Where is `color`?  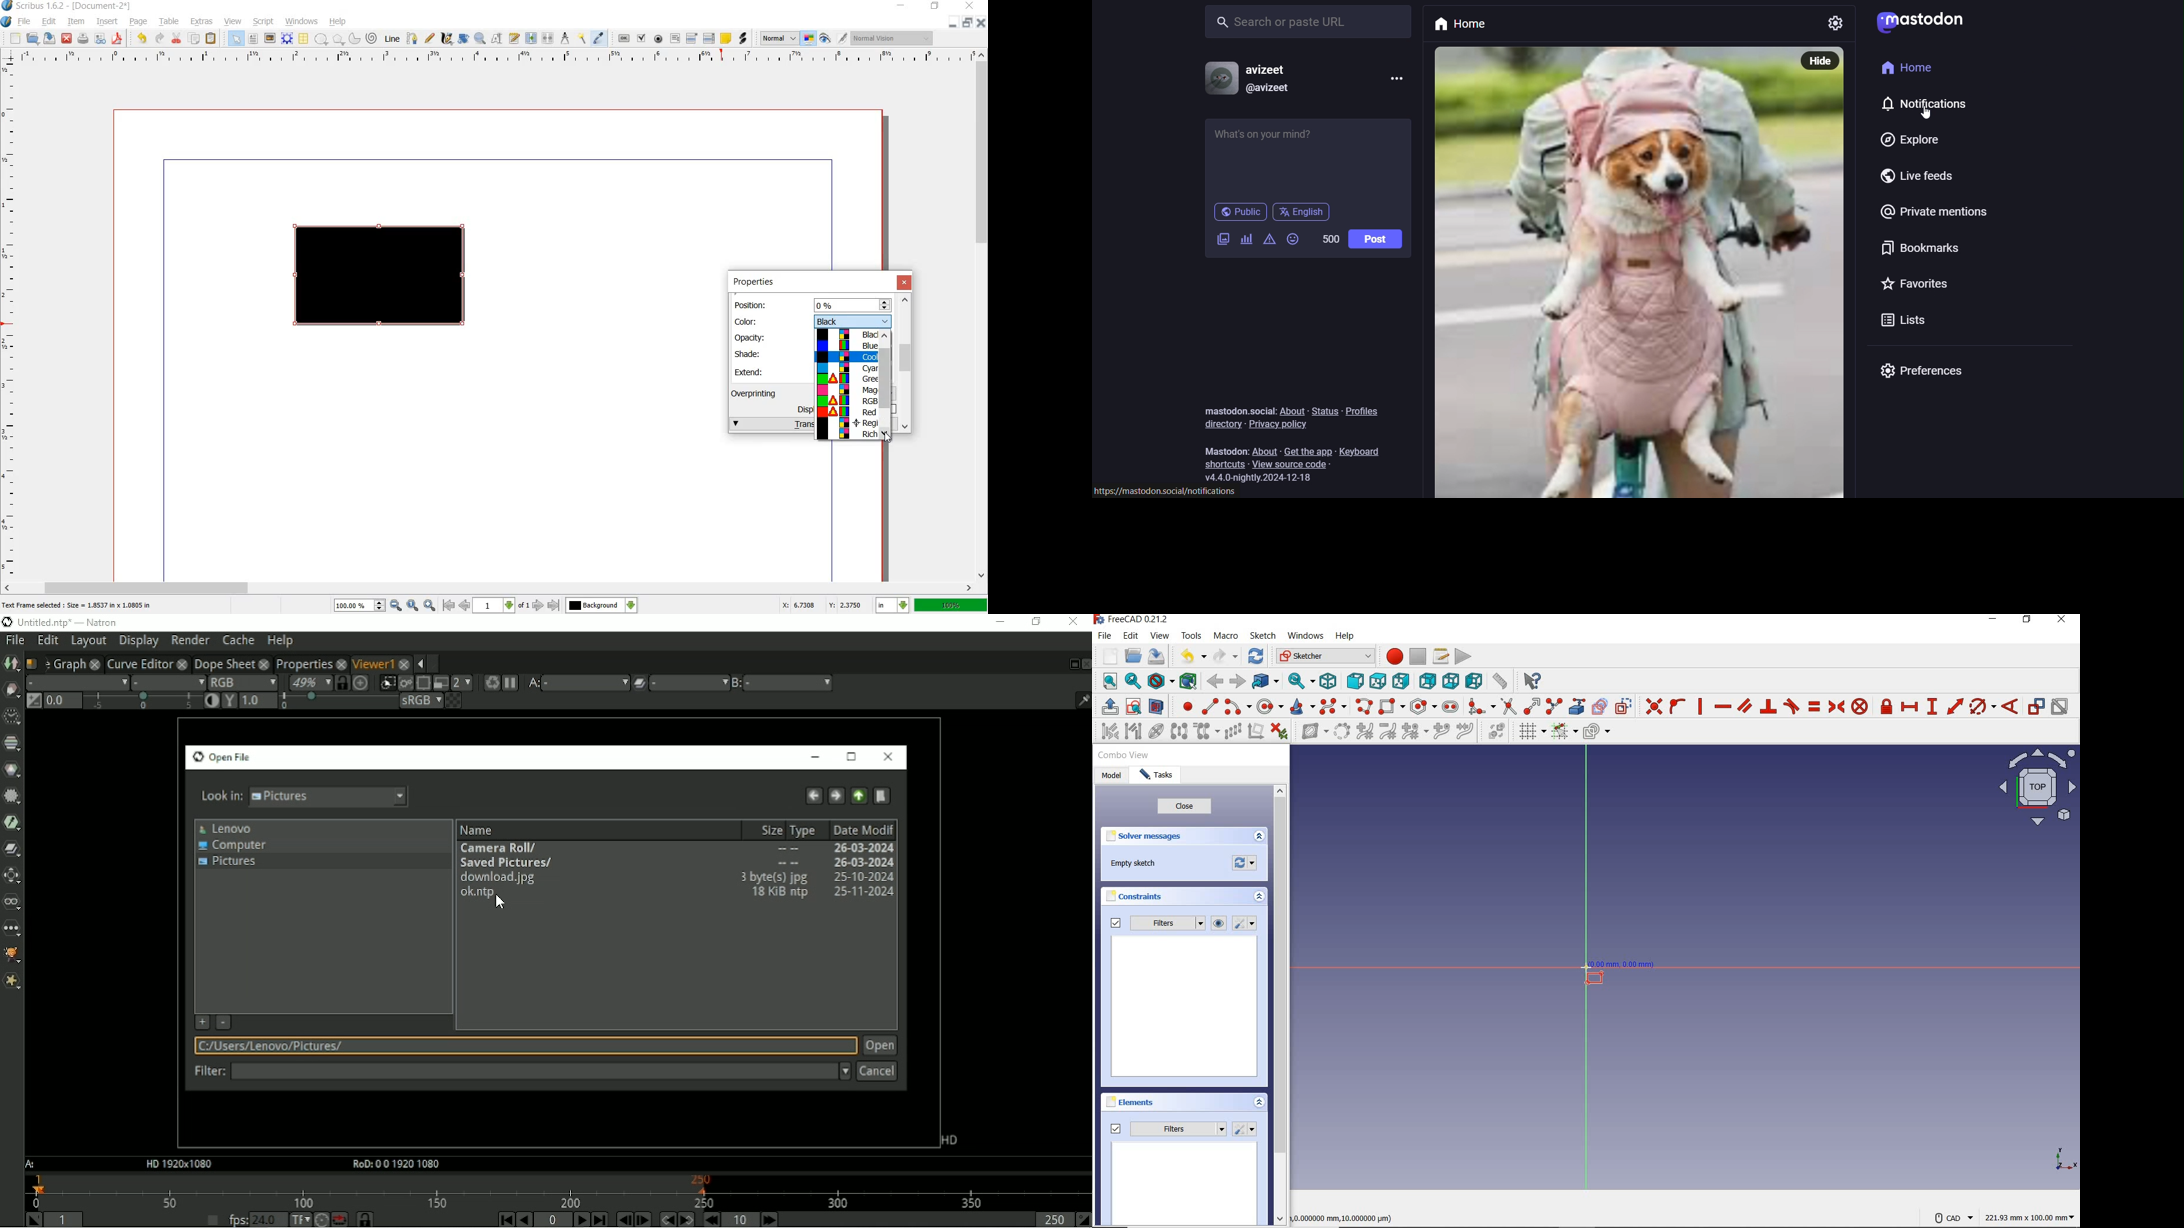 color is located at coordinates (751, 321).